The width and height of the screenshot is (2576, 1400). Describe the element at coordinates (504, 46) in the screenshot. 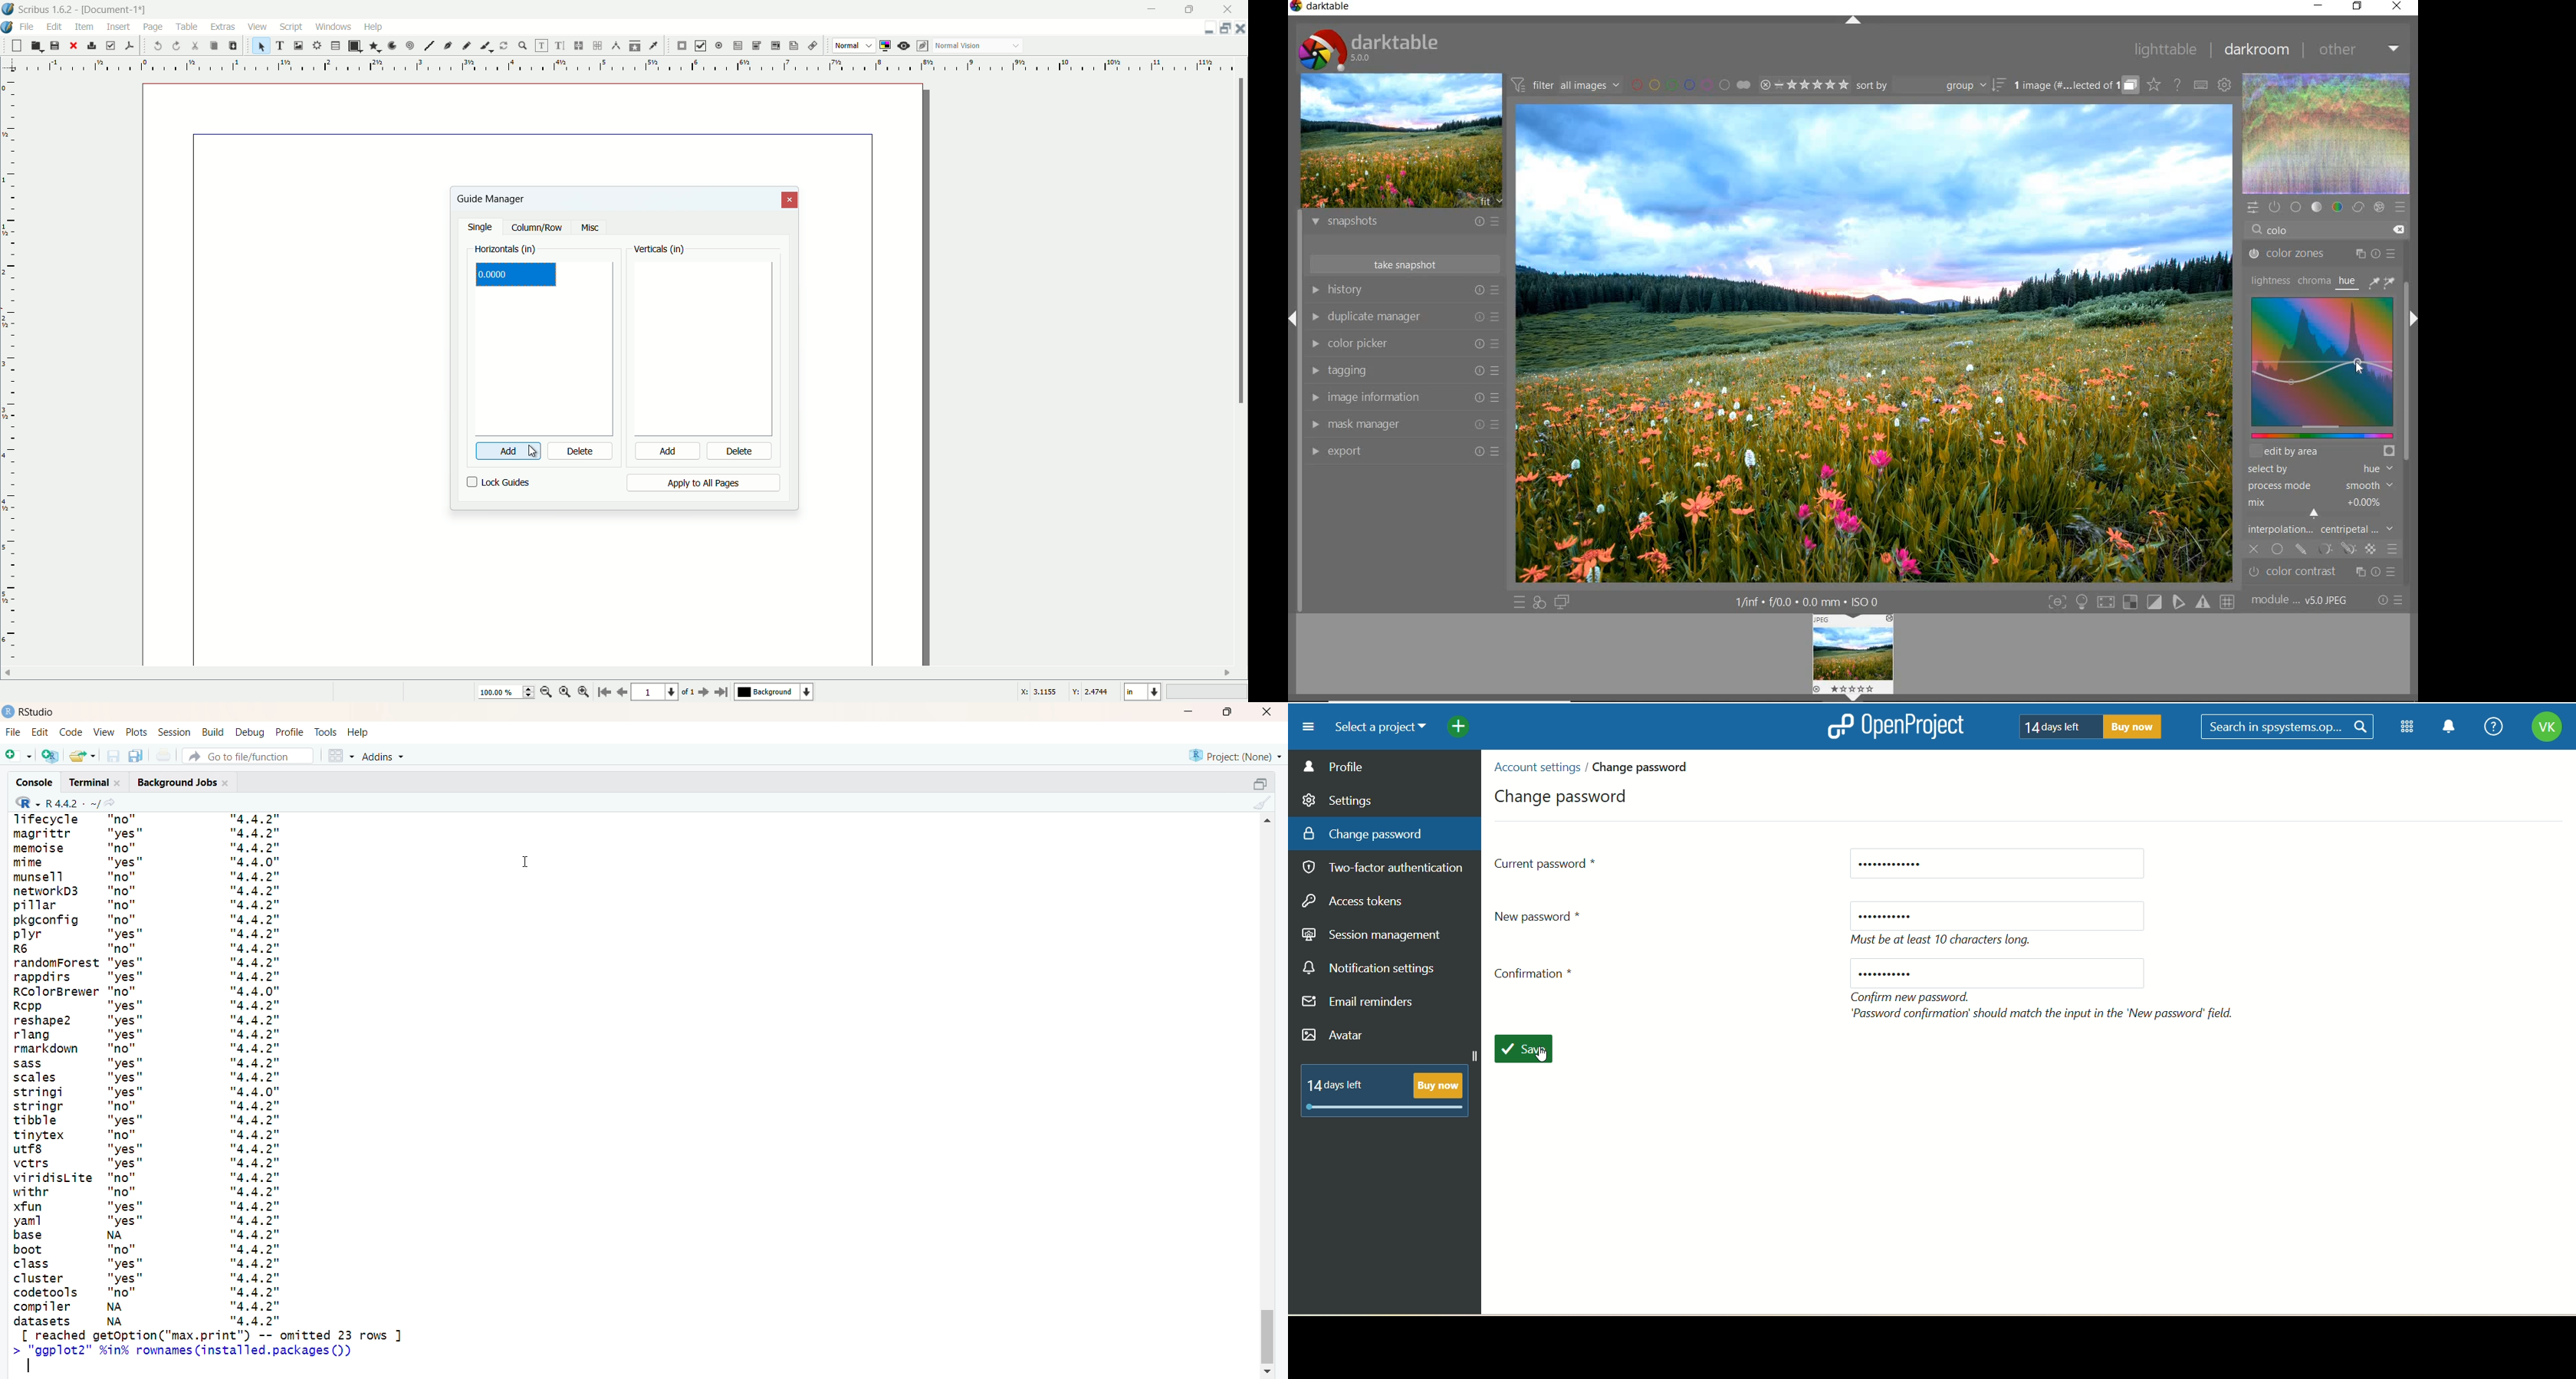

I see `rotate item` at that location.